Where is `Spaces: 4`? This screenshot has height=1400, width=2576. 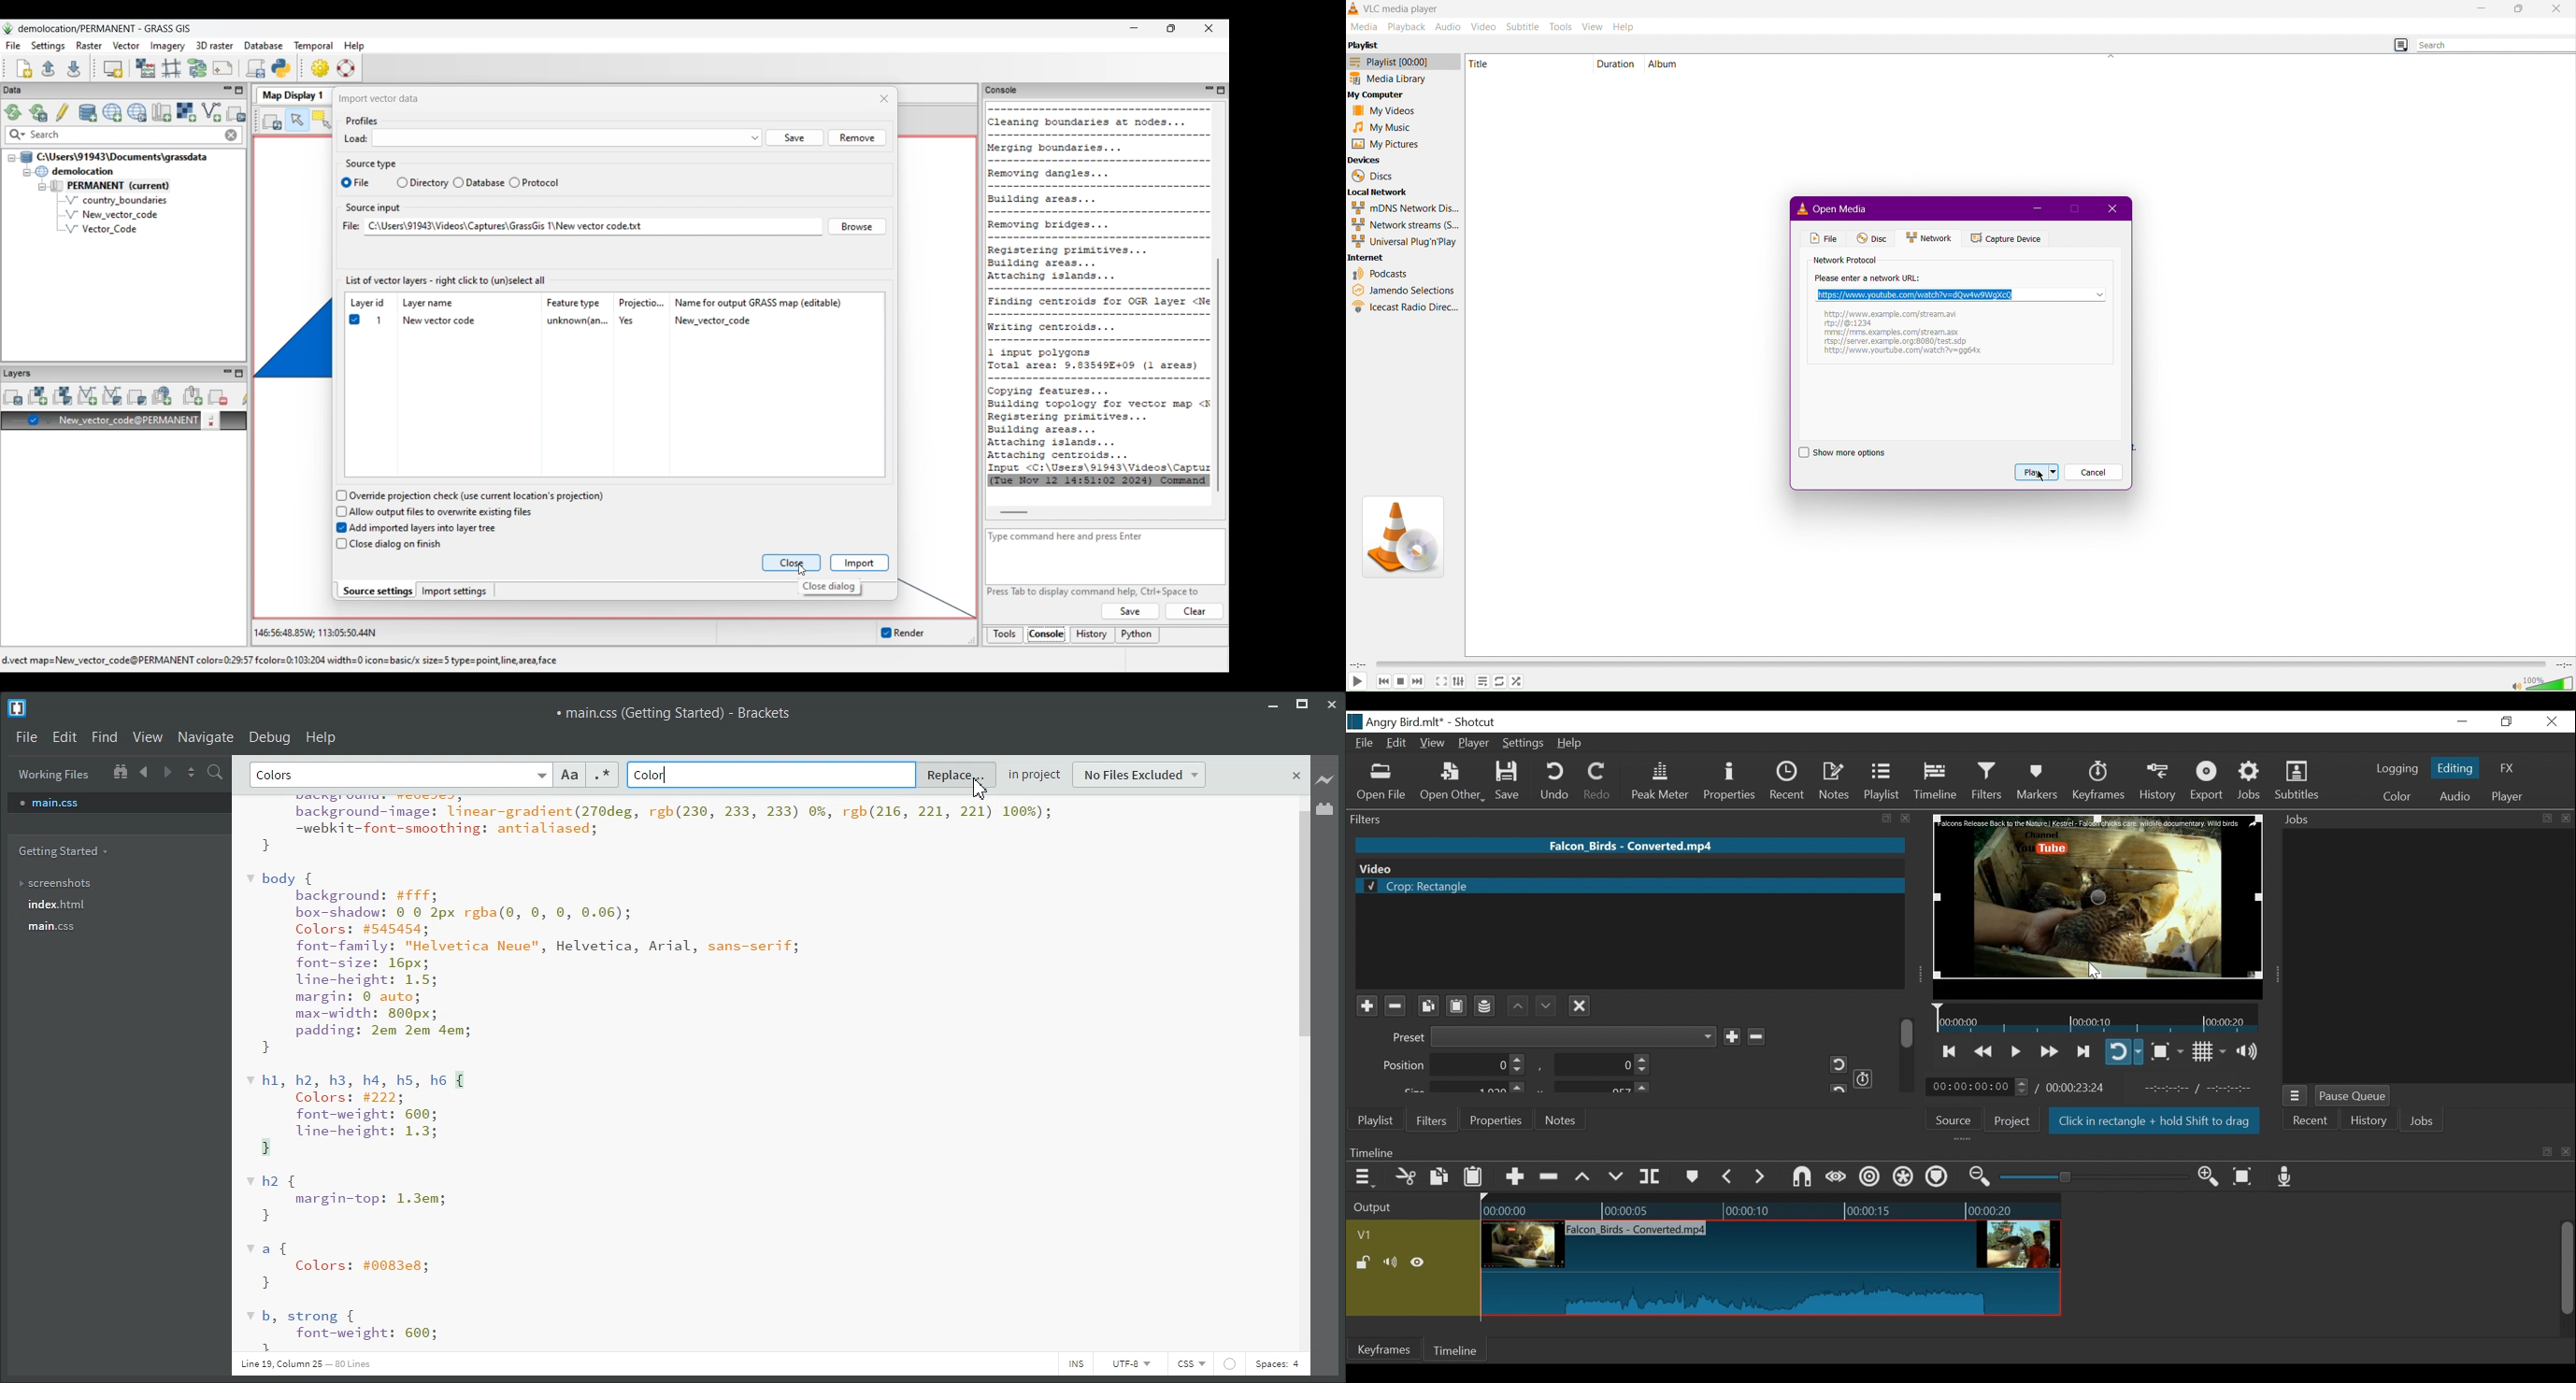 Spaces: 4 is located at coordinates (1278, 1365).